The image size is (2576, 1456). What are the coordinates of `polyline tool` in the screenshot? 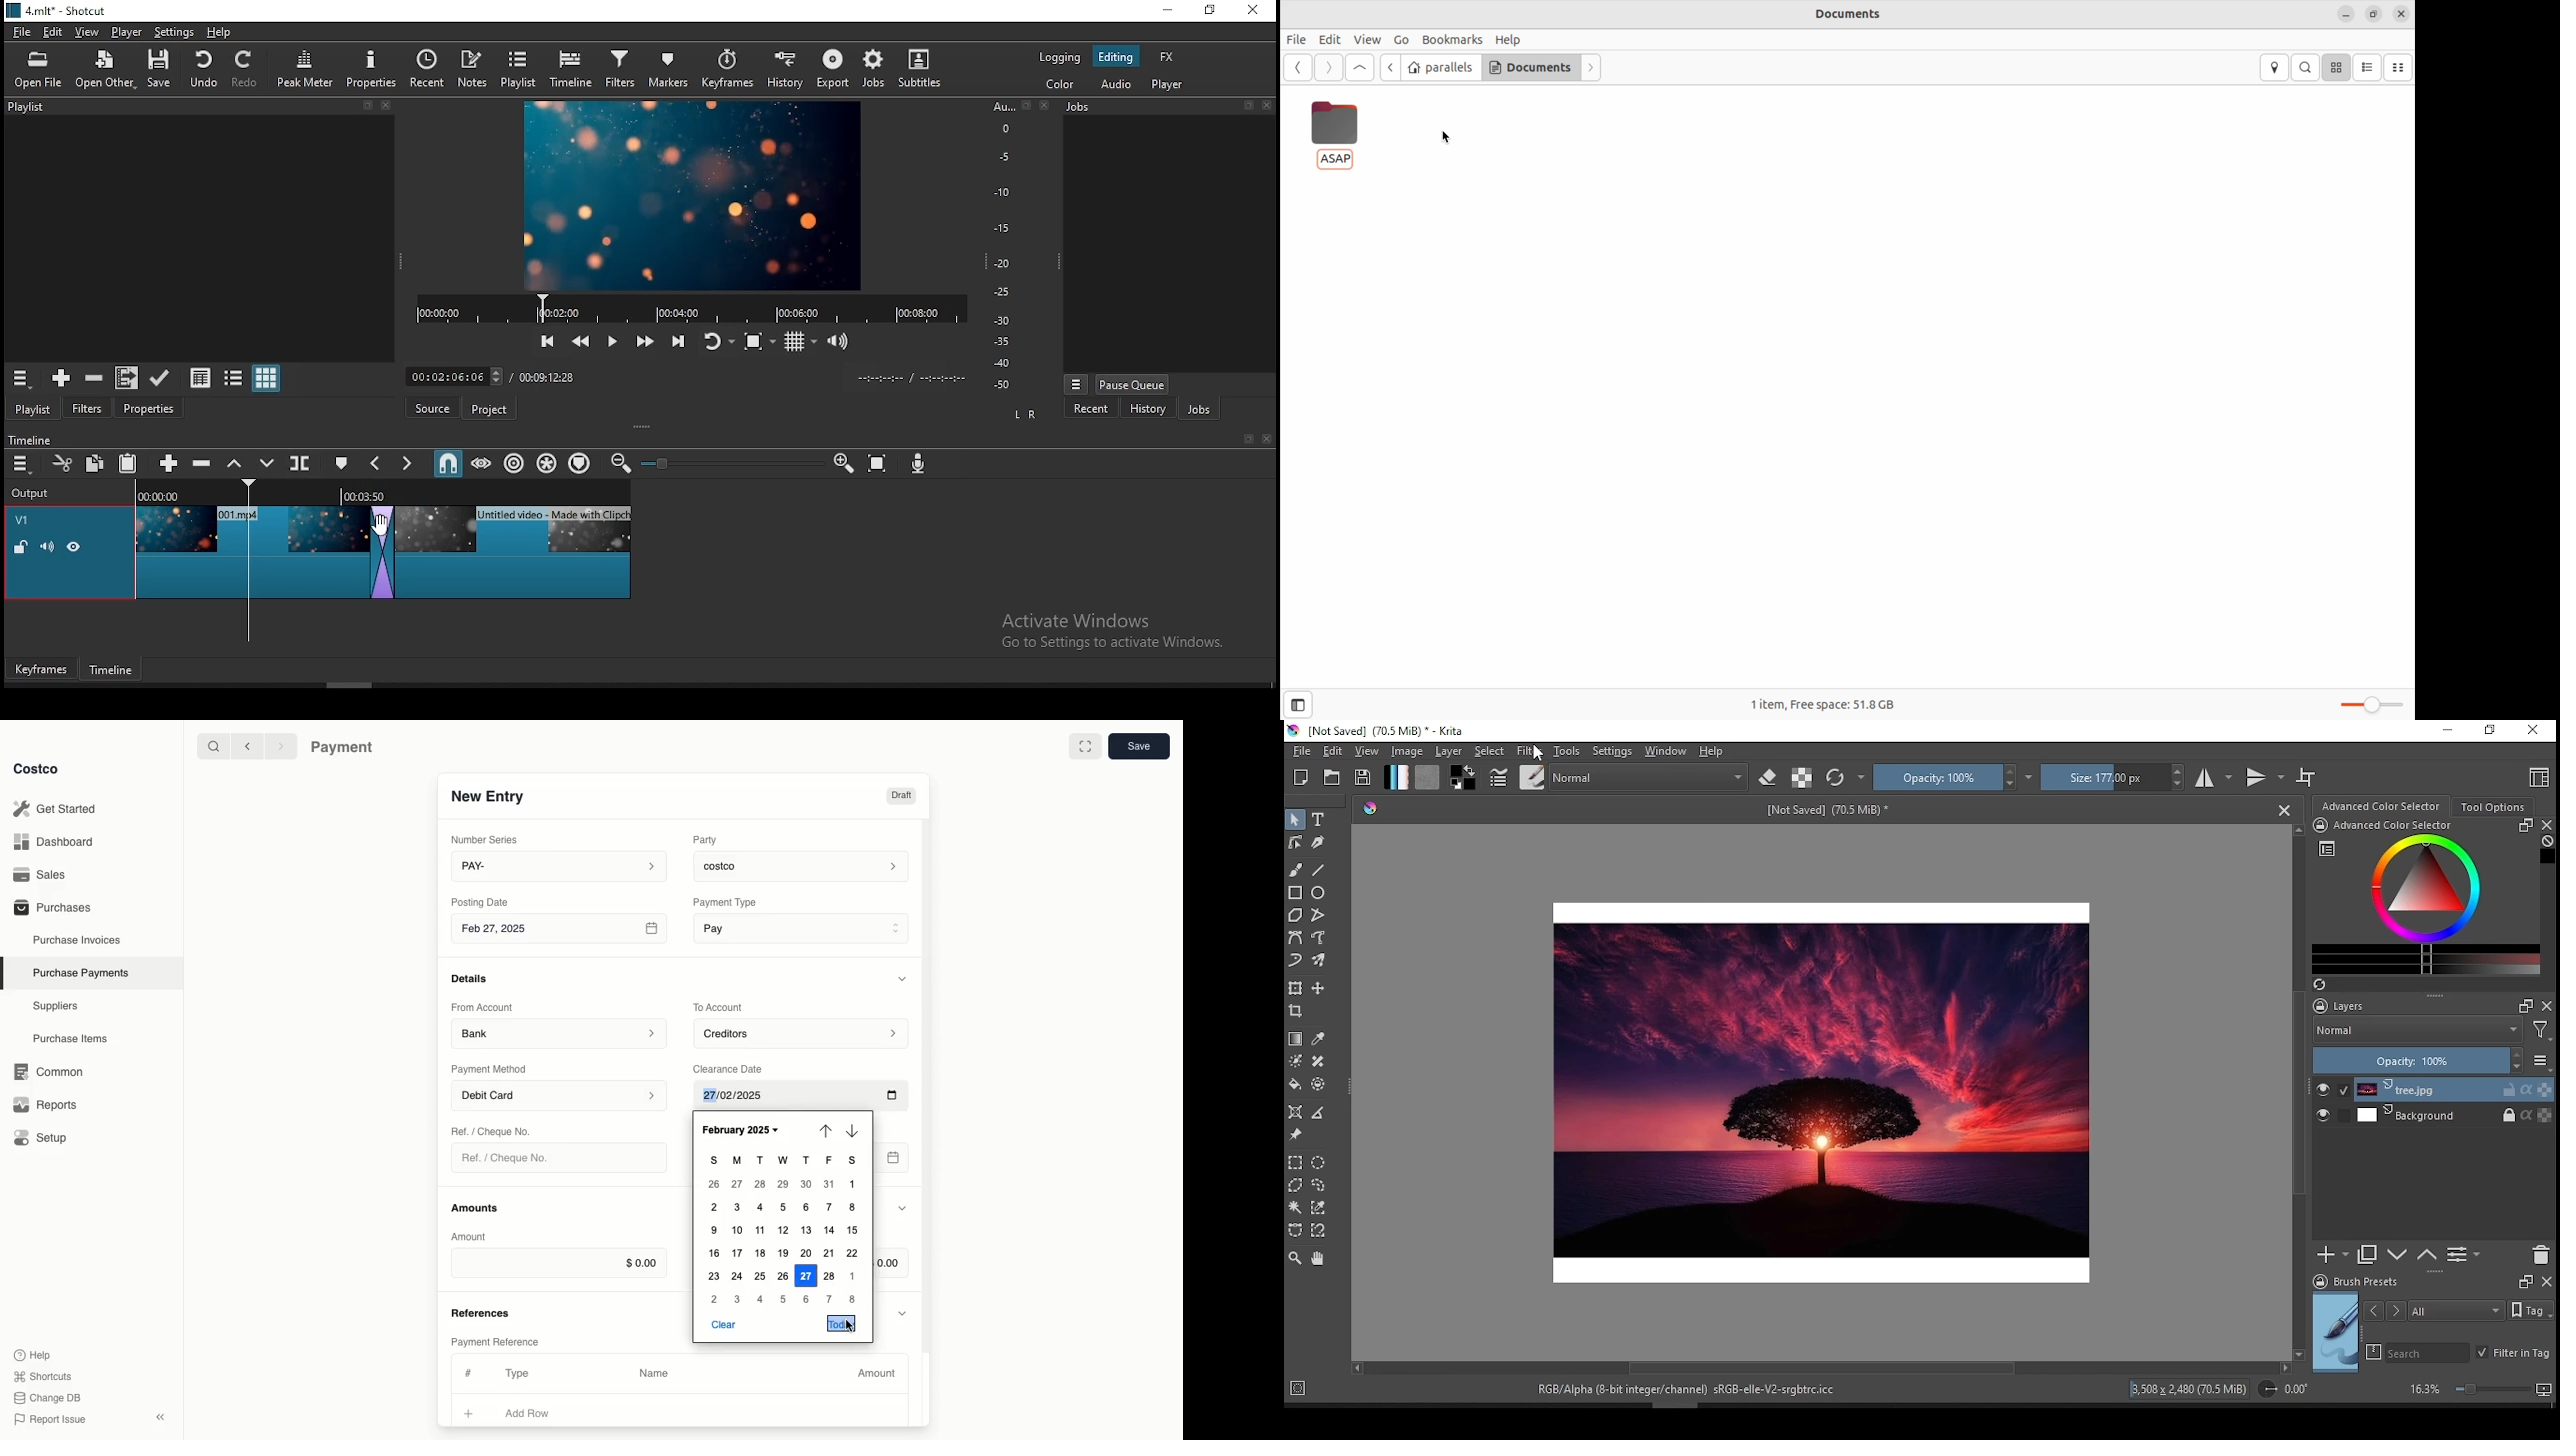 It's located at (1319, 916).